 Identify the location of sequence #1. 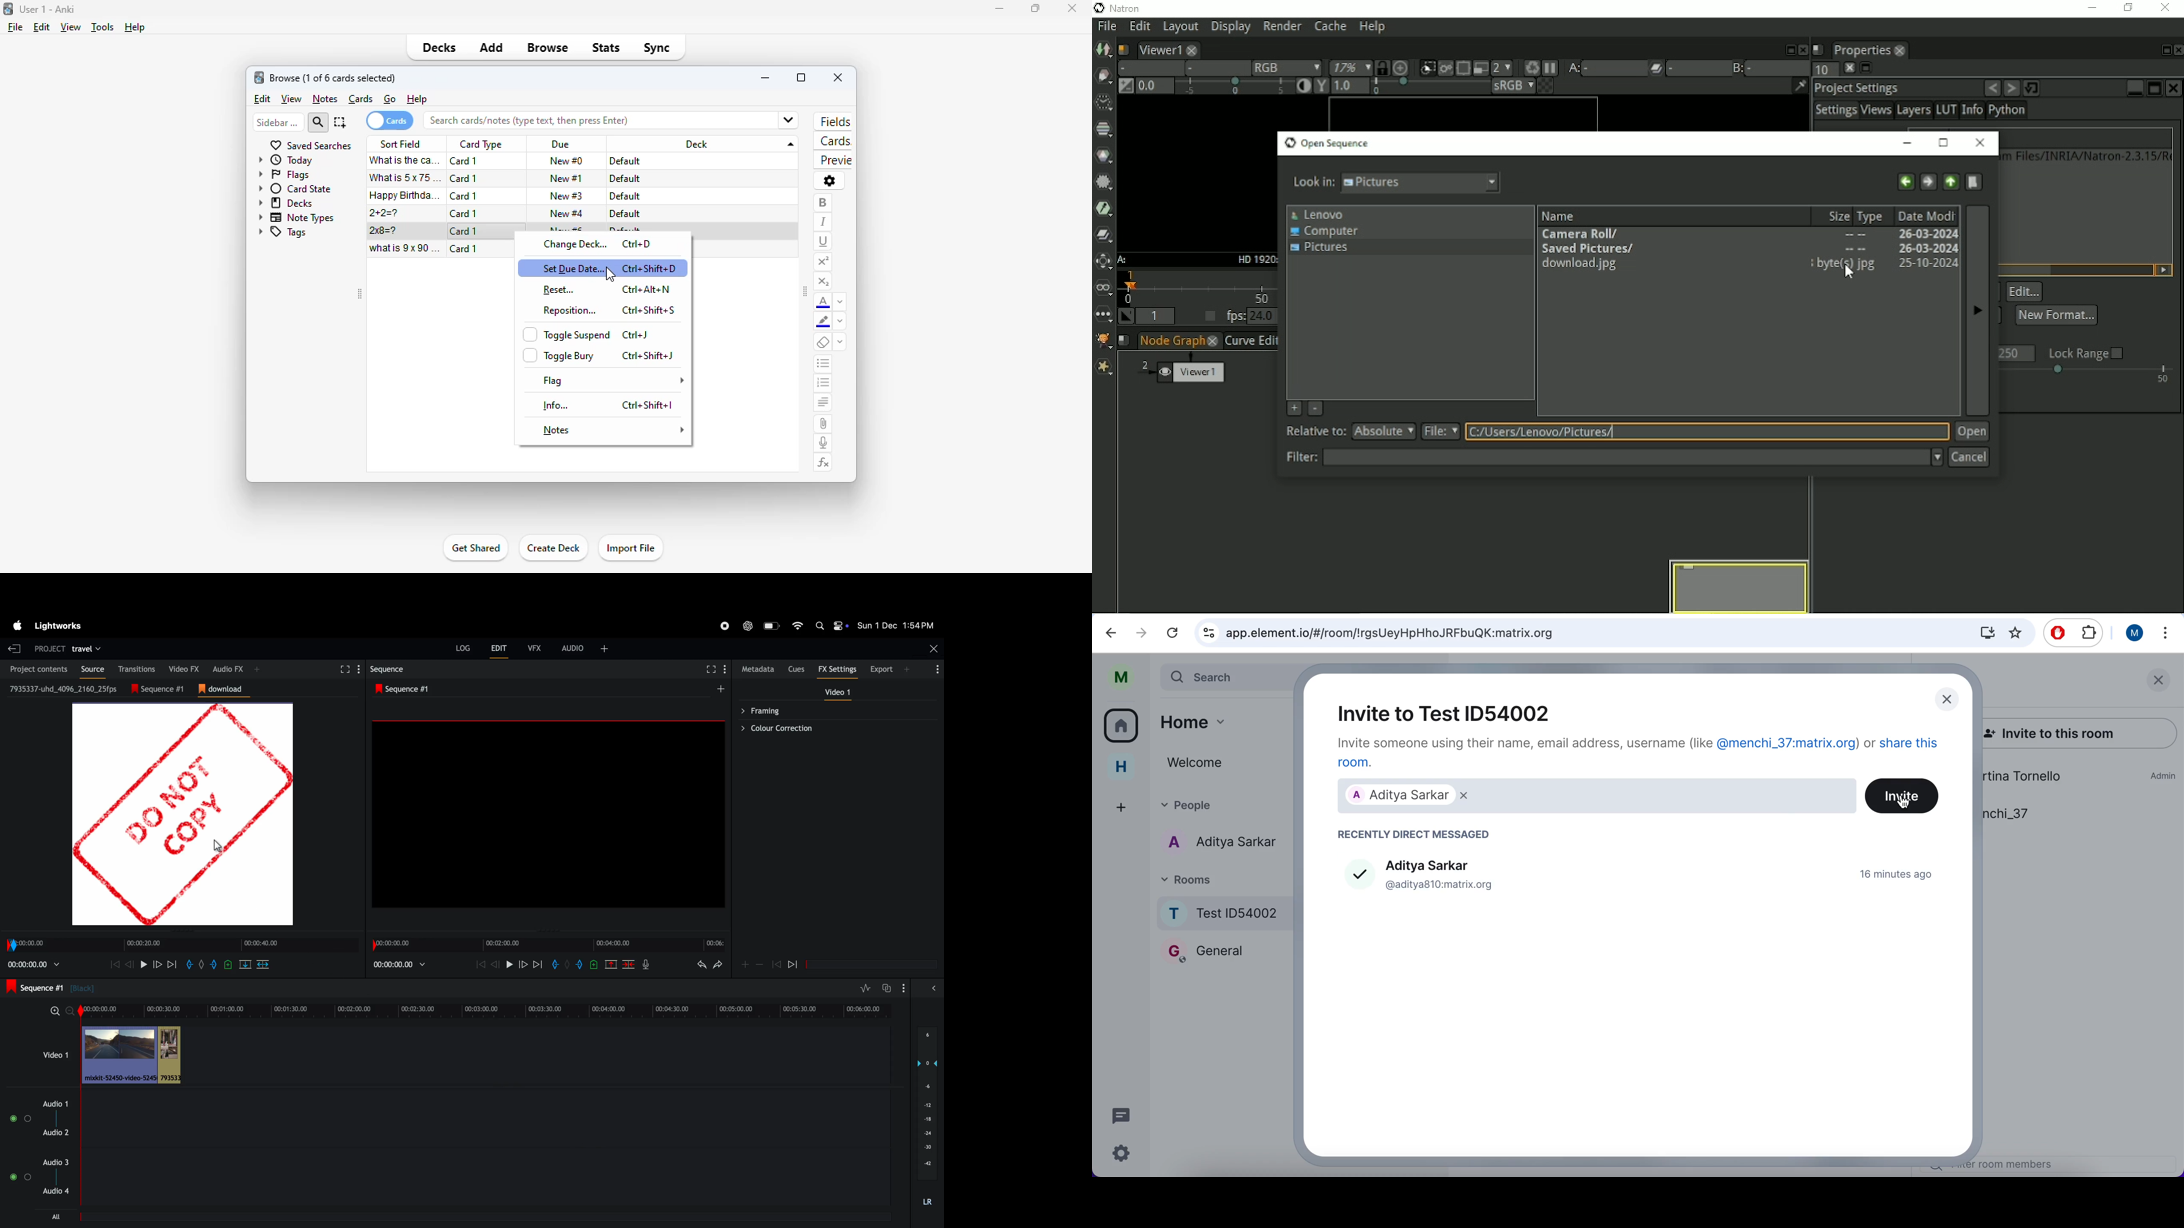
(406, 689).